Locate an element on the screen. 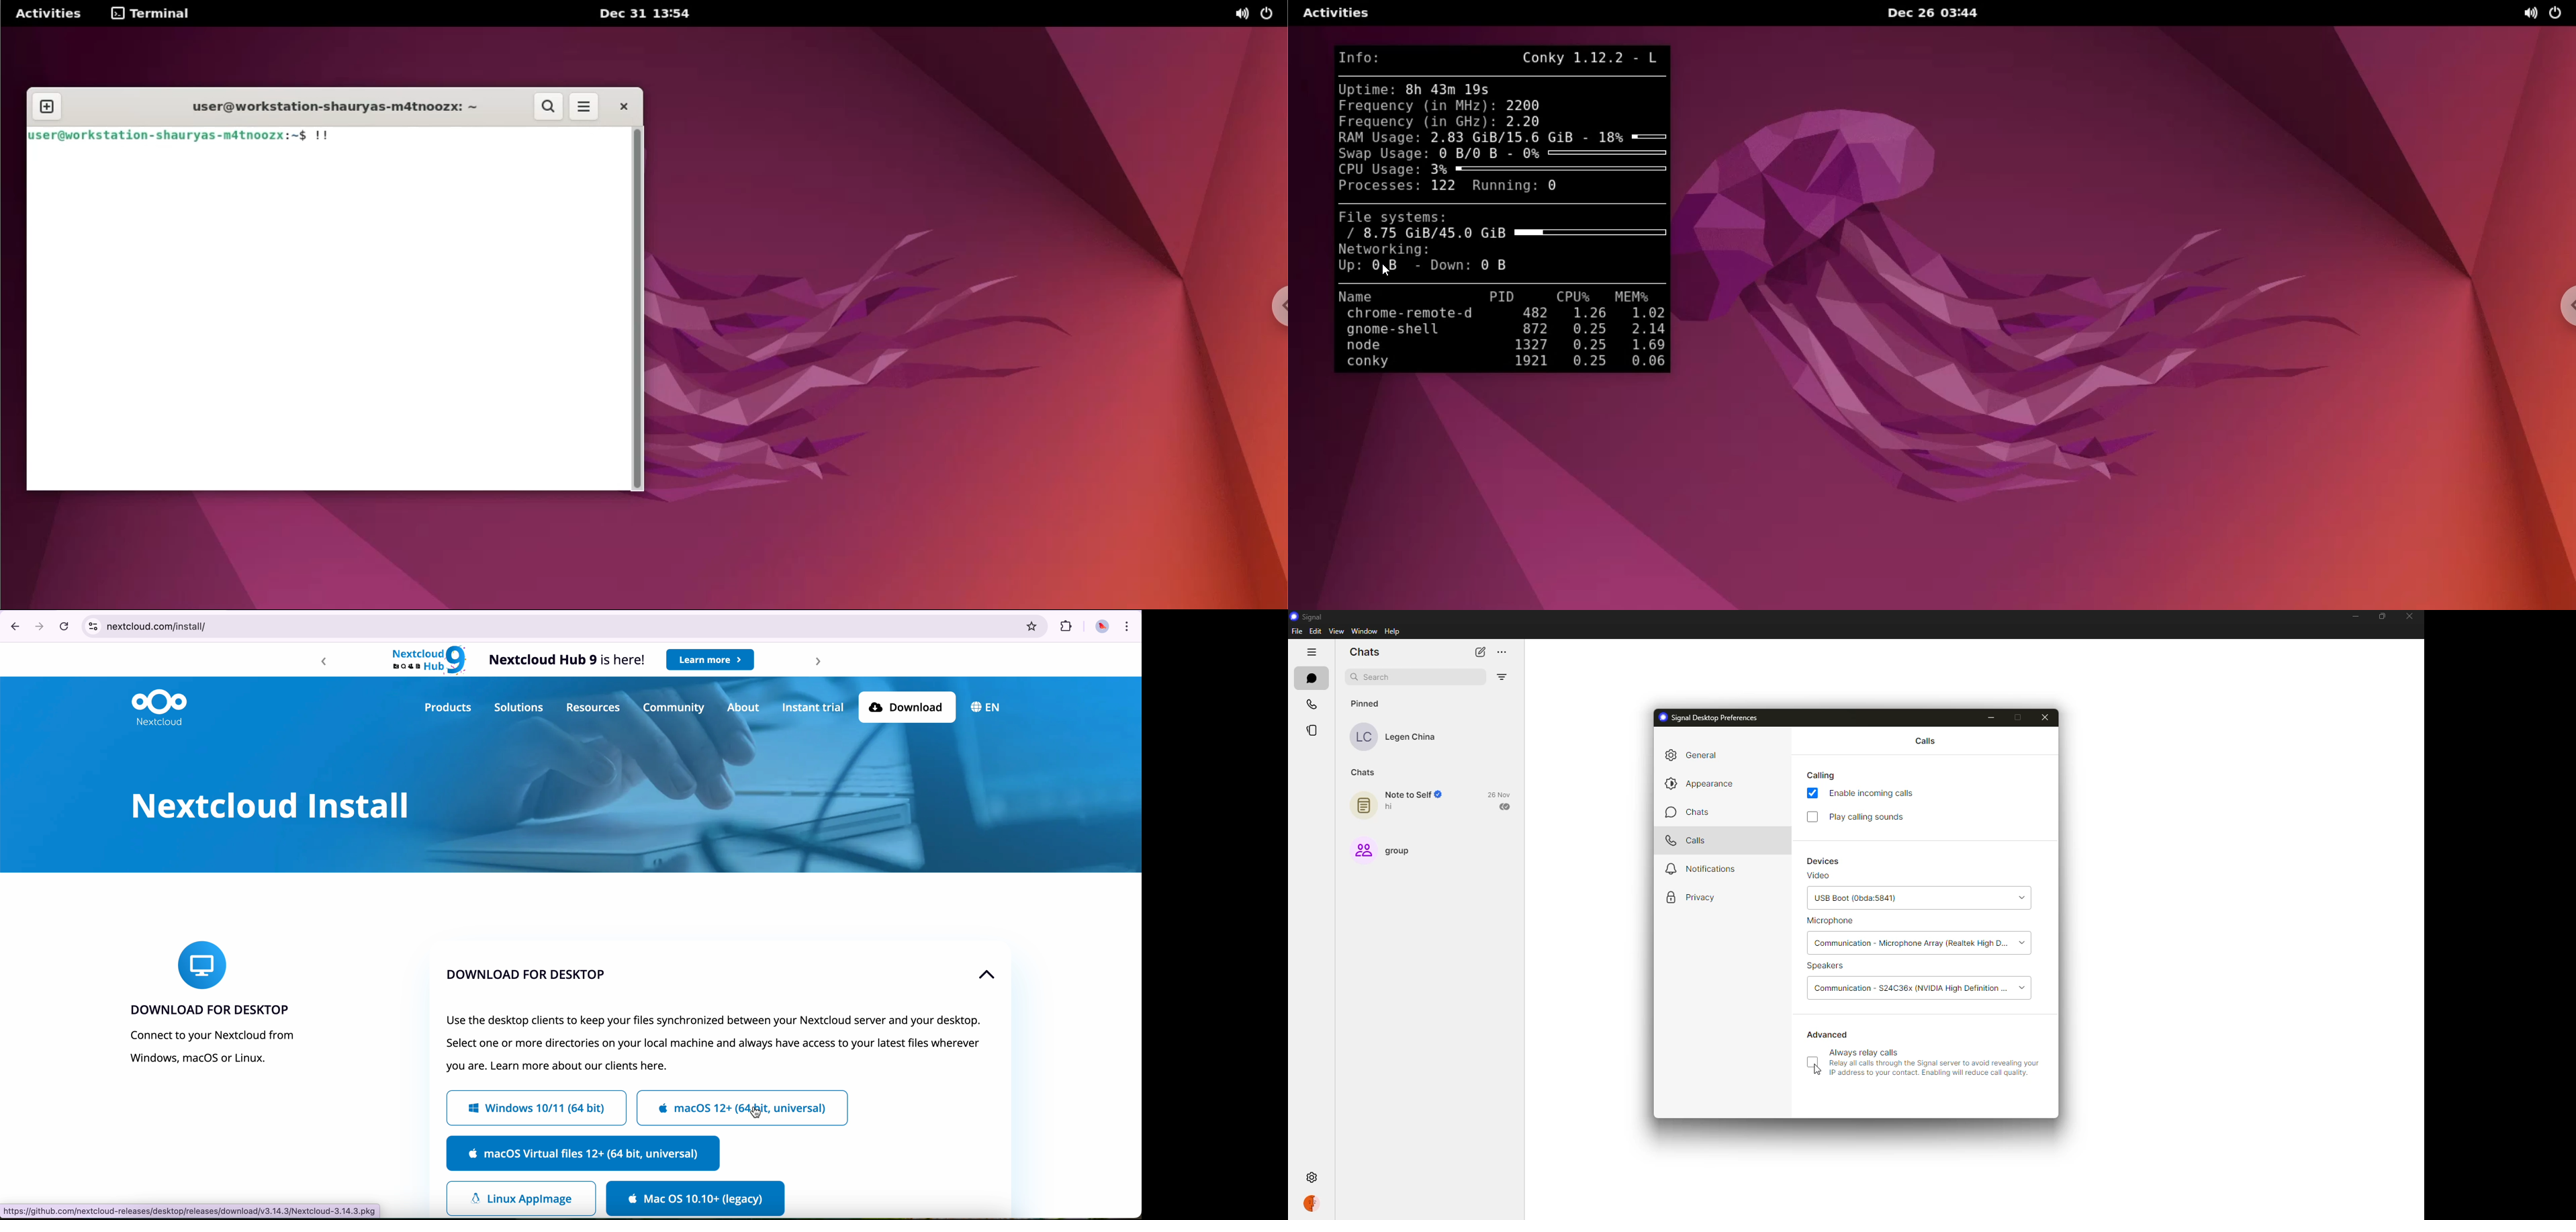 The width and height of the screenshot is (2576, 1232). download for Mac OS legacy is located at coordinates (694, 1200).